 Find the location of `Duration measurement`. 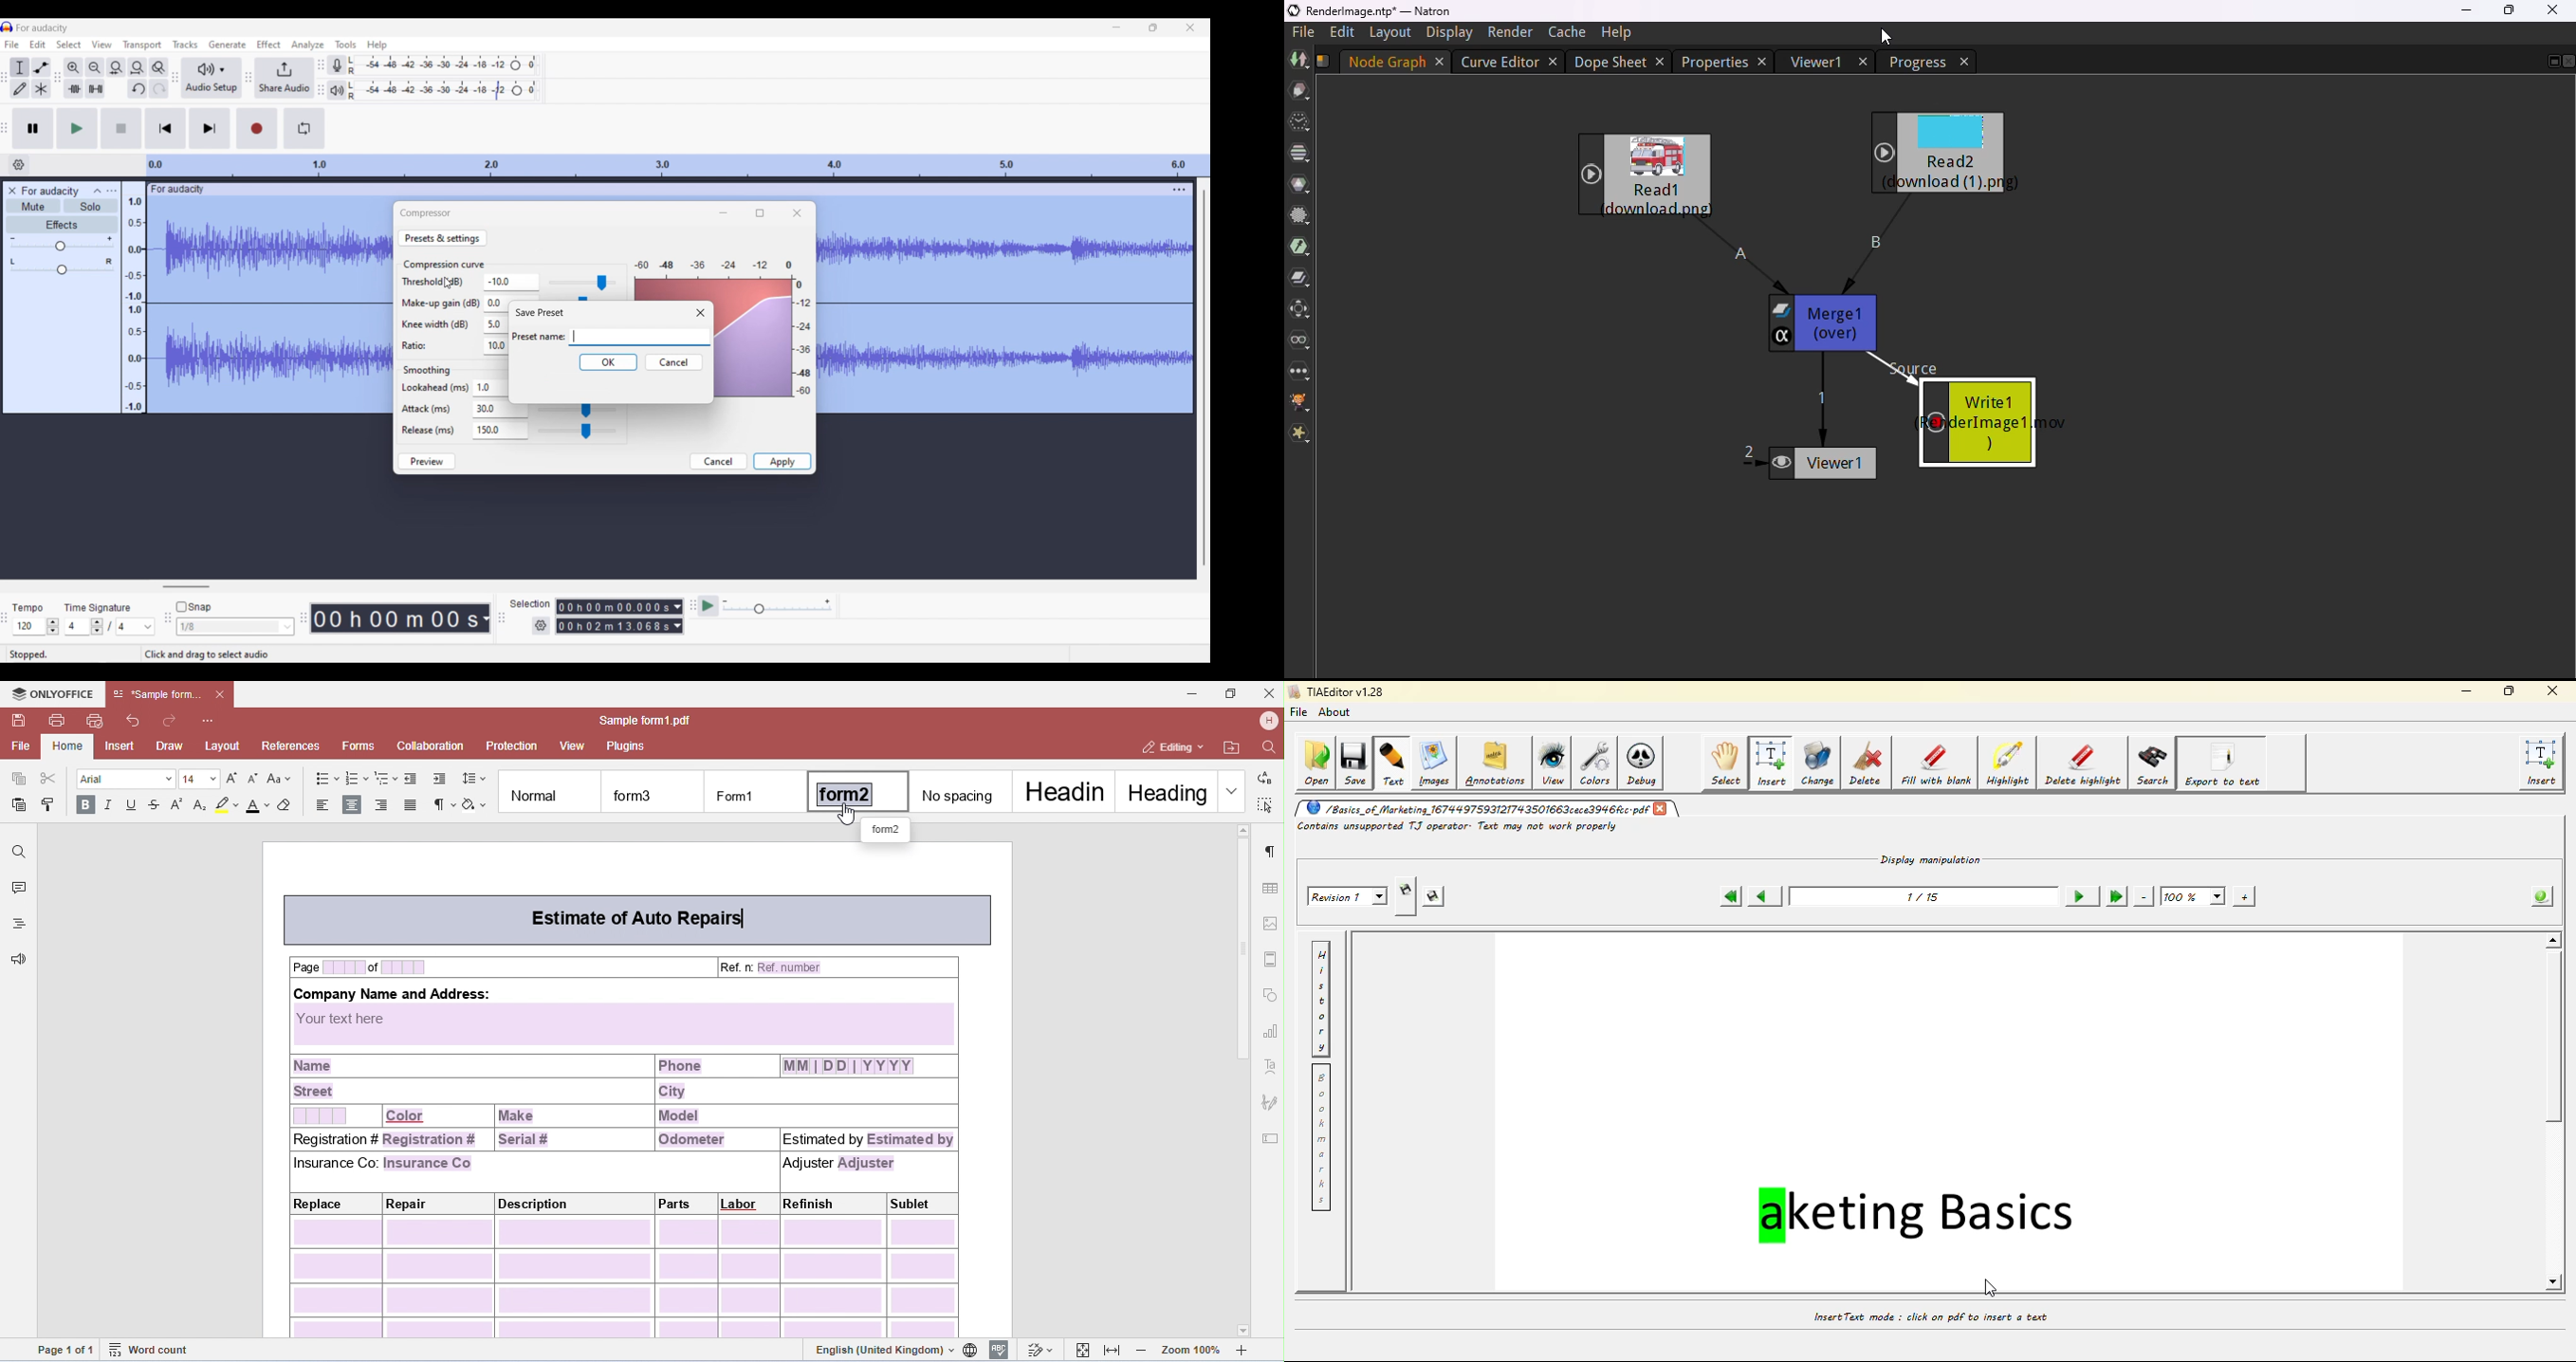

Duration measurement is located at coordinates (678, 616).